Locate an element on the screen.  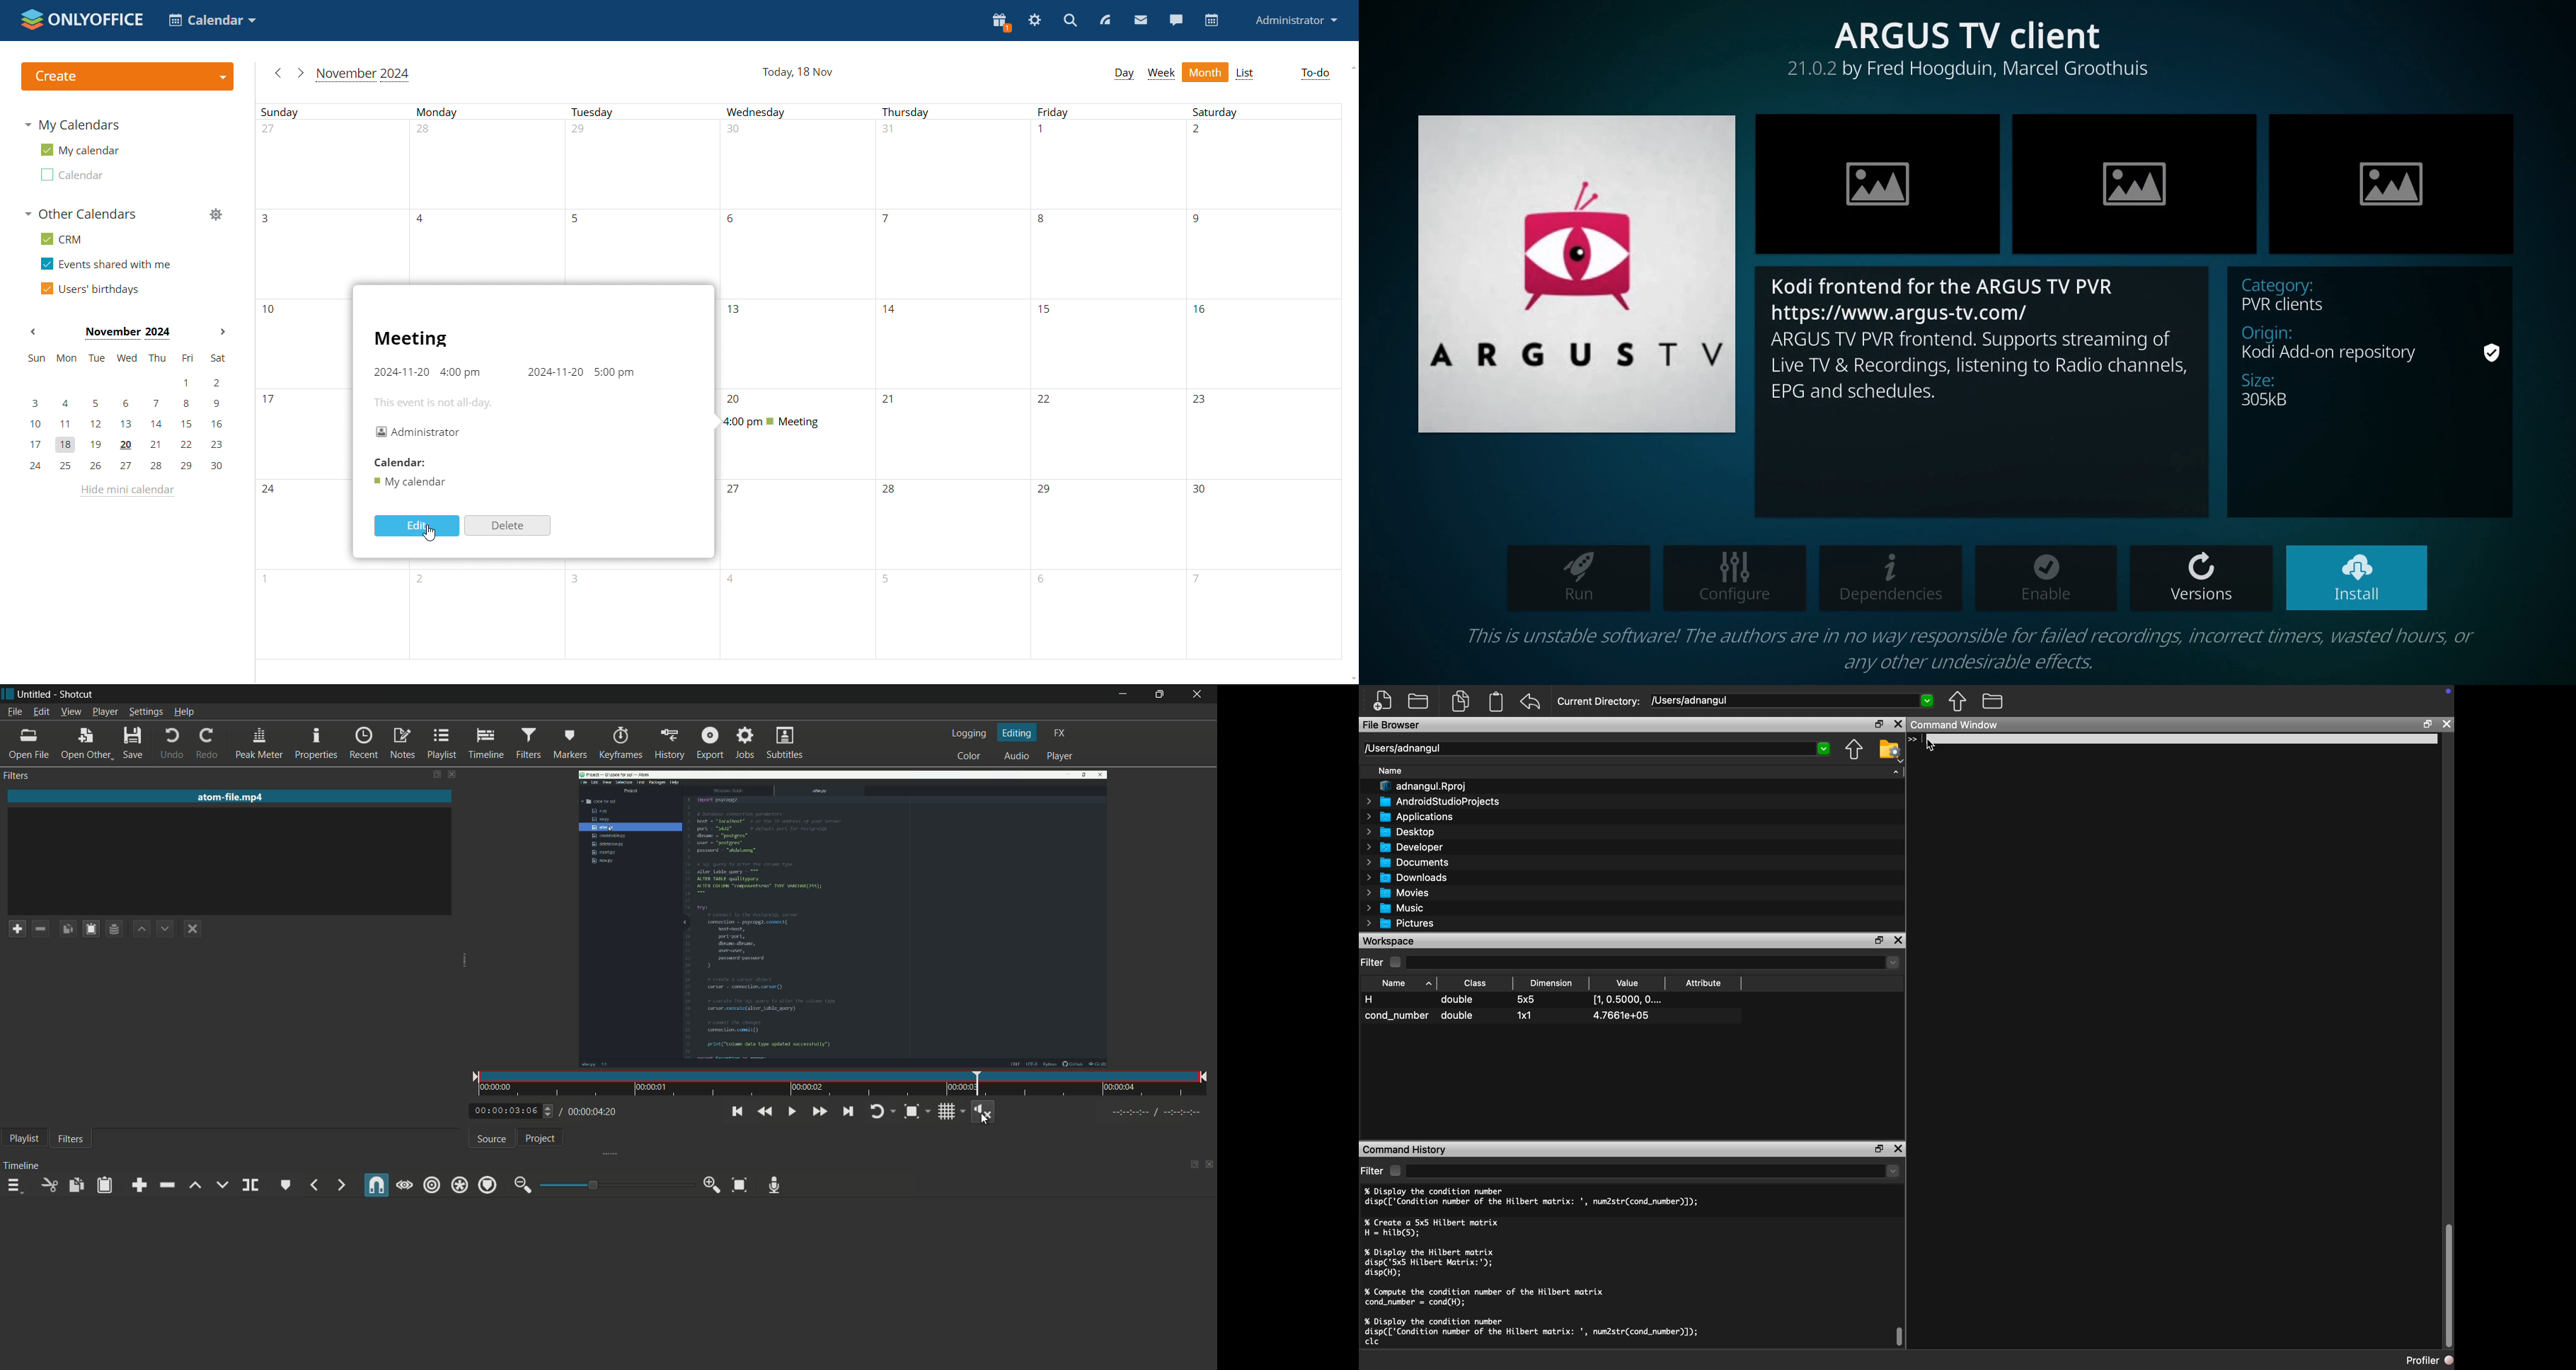
skip to the next point is located at coordinates (847, 1112).